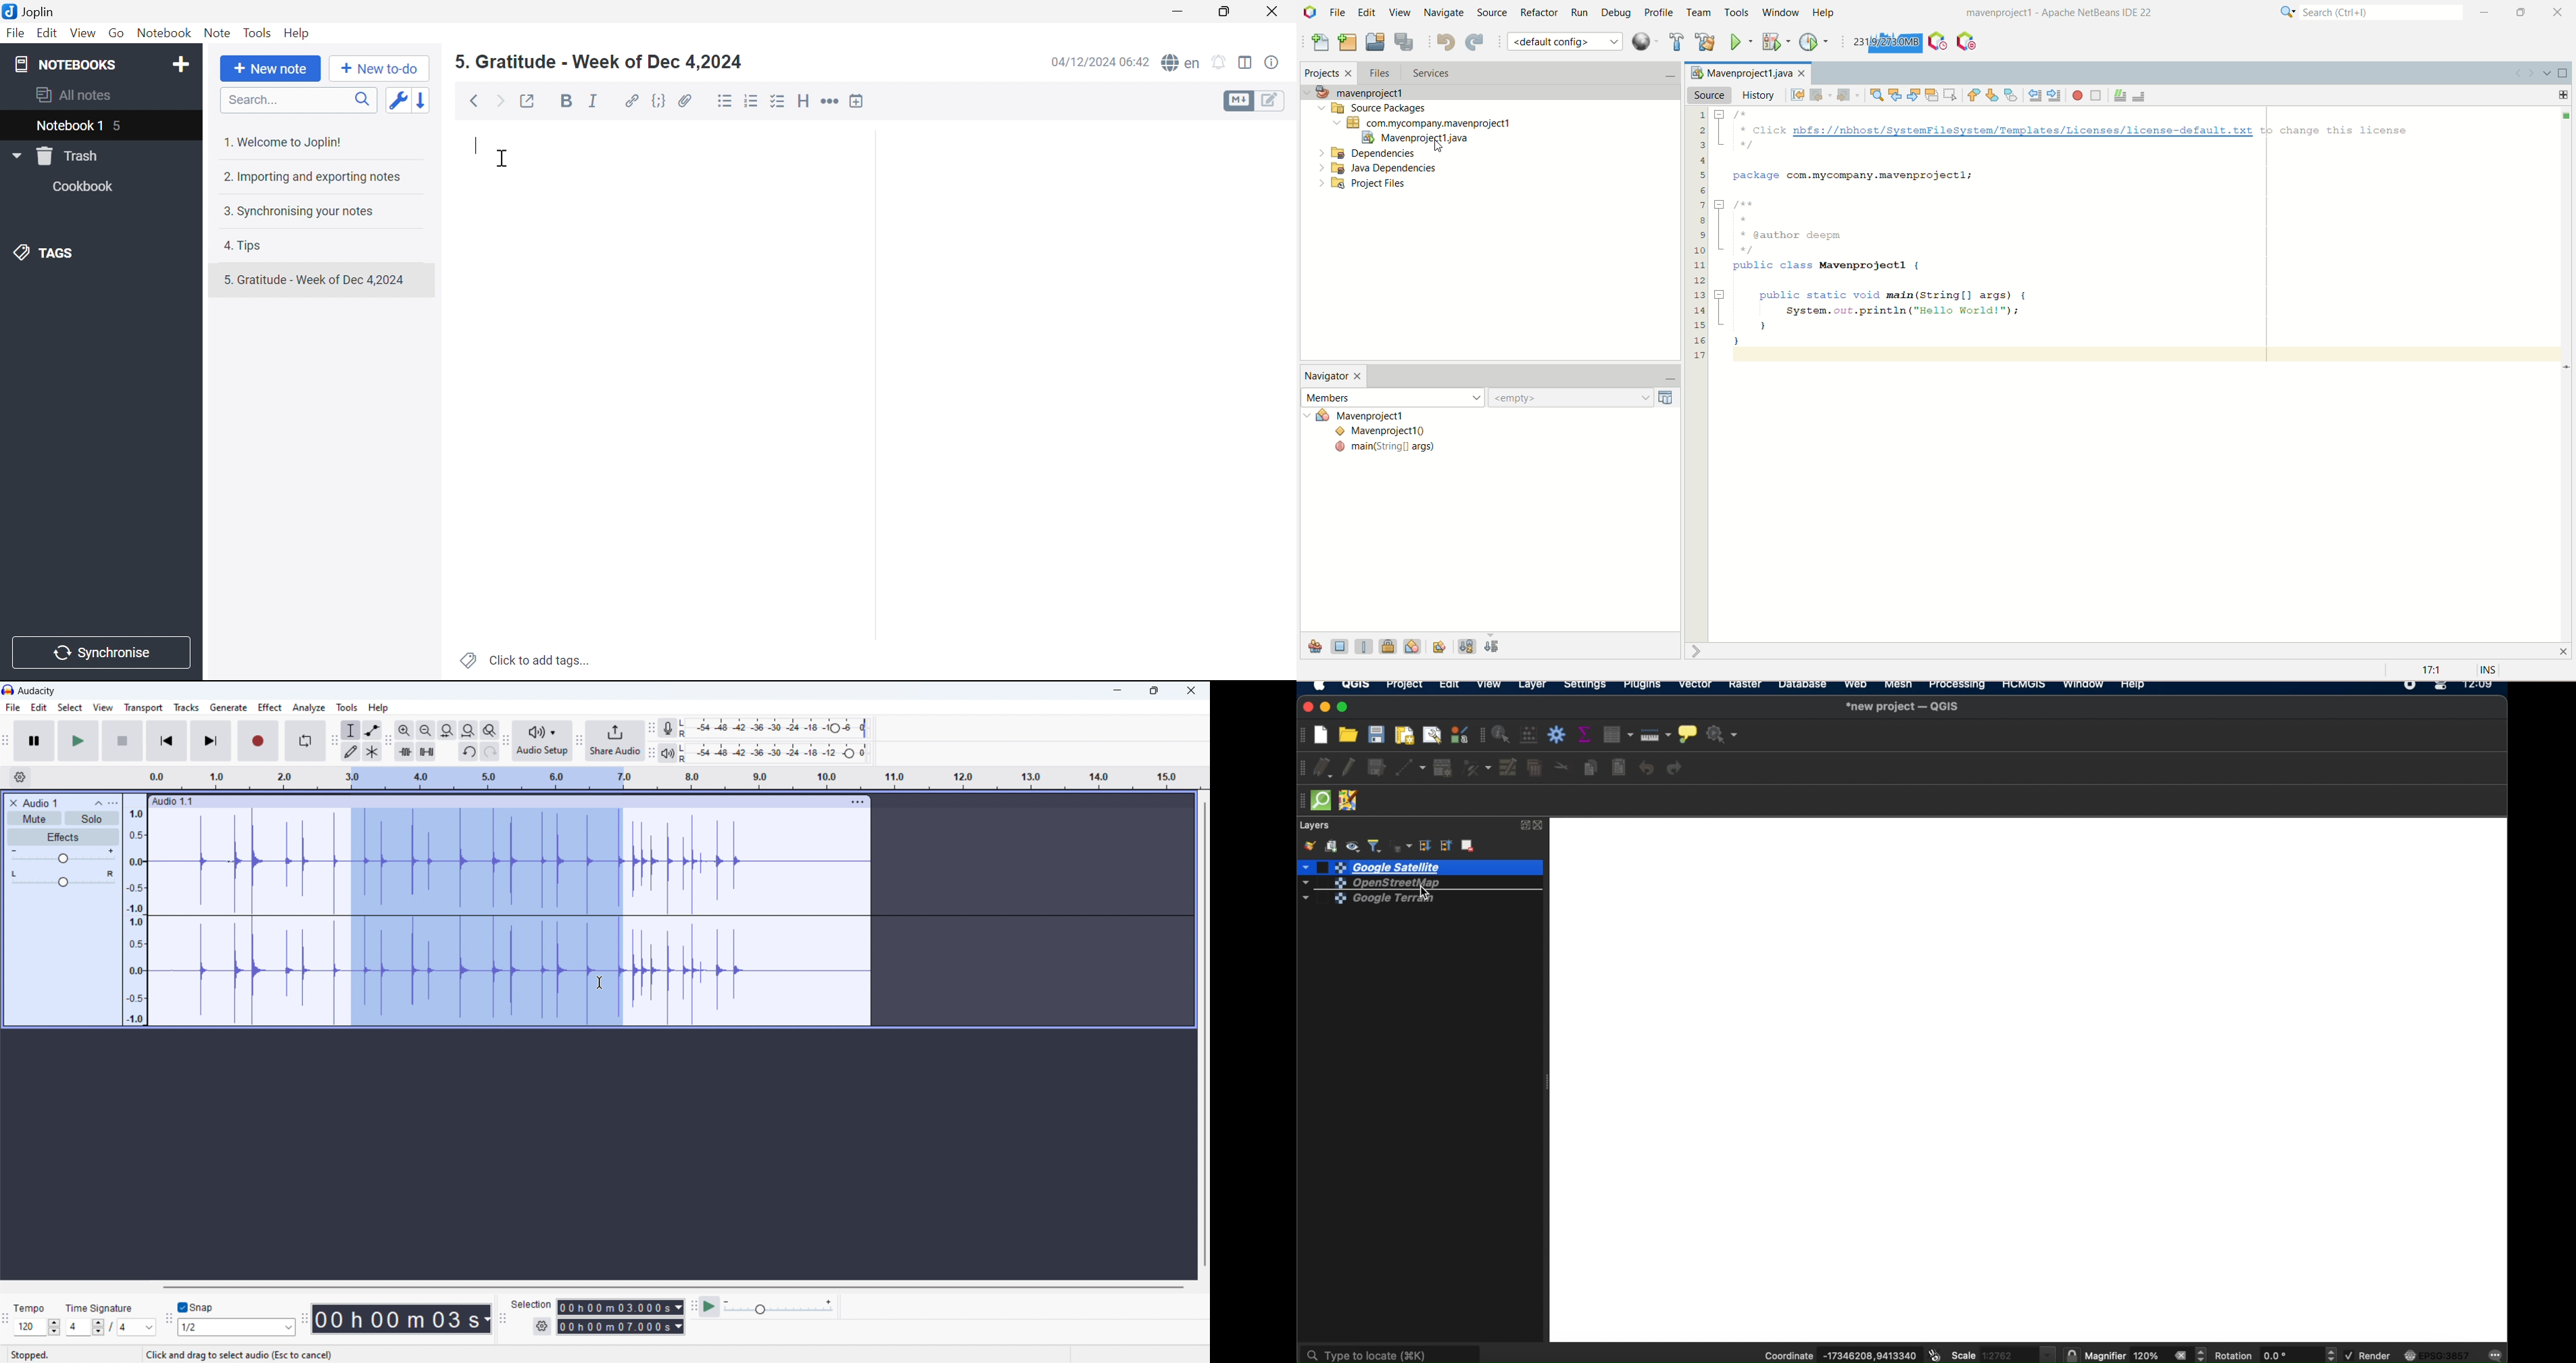 Image resolution: width=2576 pixels, height=1372 pixels. Describe the element at coordinates (1400, 845) in the screenshot. I see `filter legend by expression` at that location.